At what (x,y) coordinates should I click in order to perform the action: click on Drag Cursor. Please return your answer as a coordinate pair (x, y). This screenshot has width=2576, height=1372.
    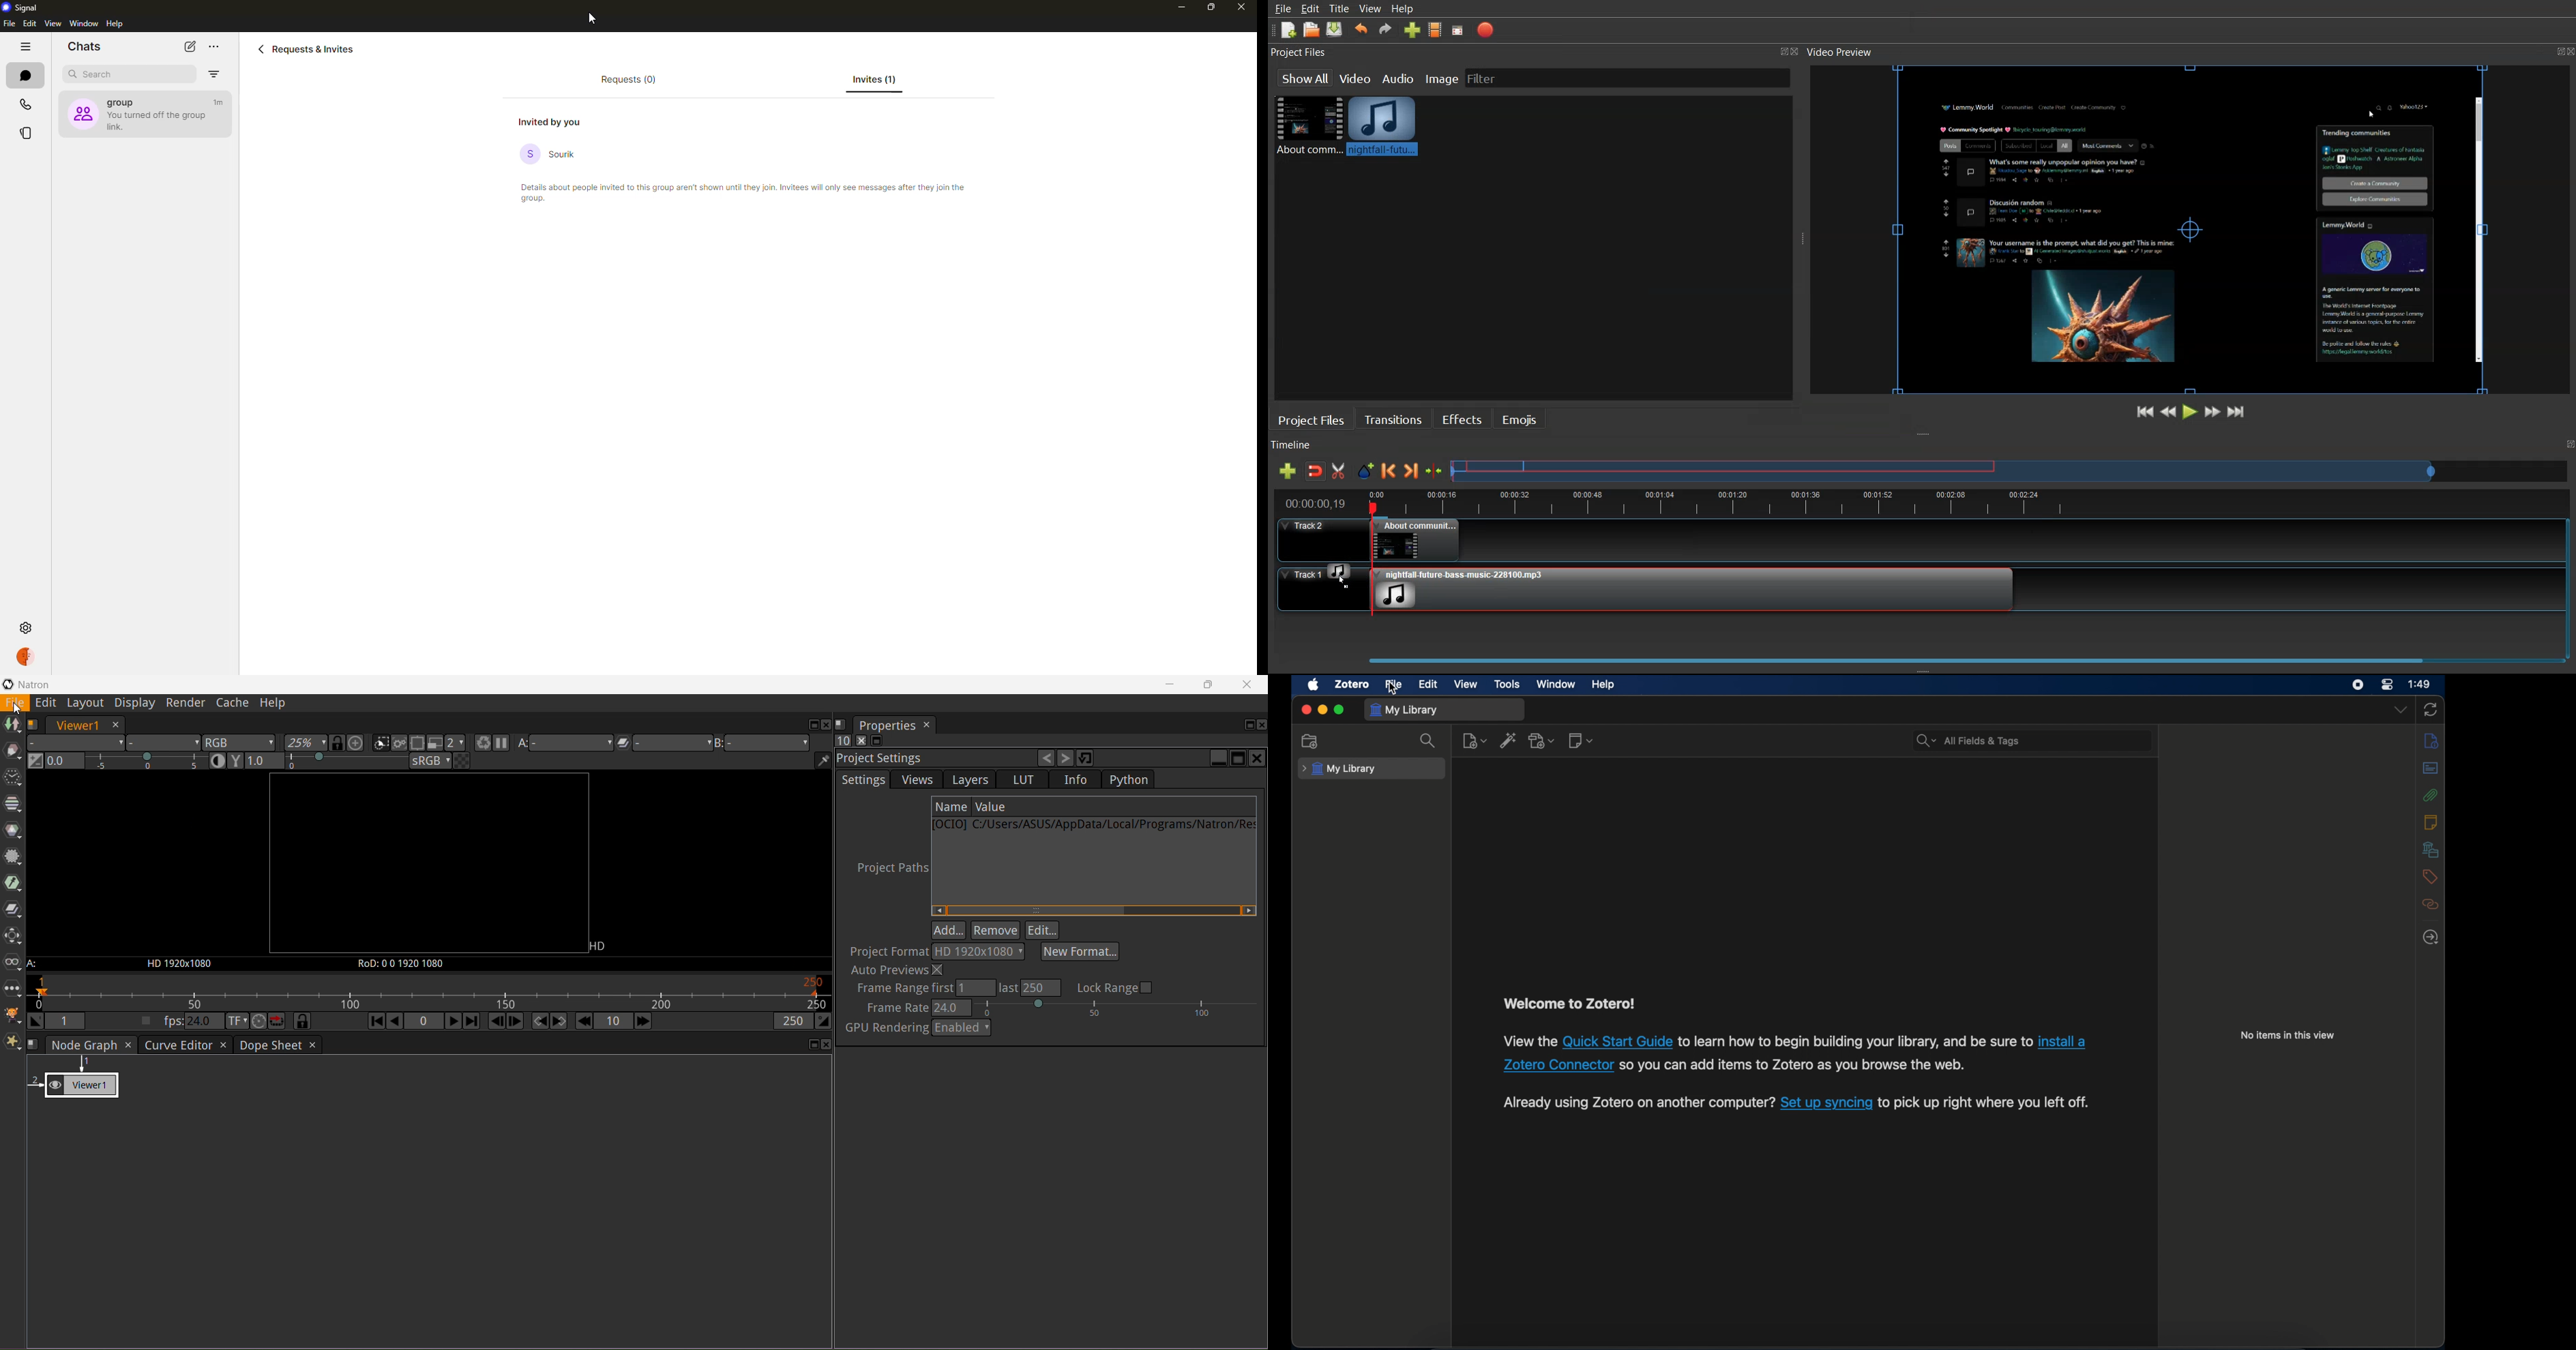
    Looking at the image, I should click on (1339, 574).